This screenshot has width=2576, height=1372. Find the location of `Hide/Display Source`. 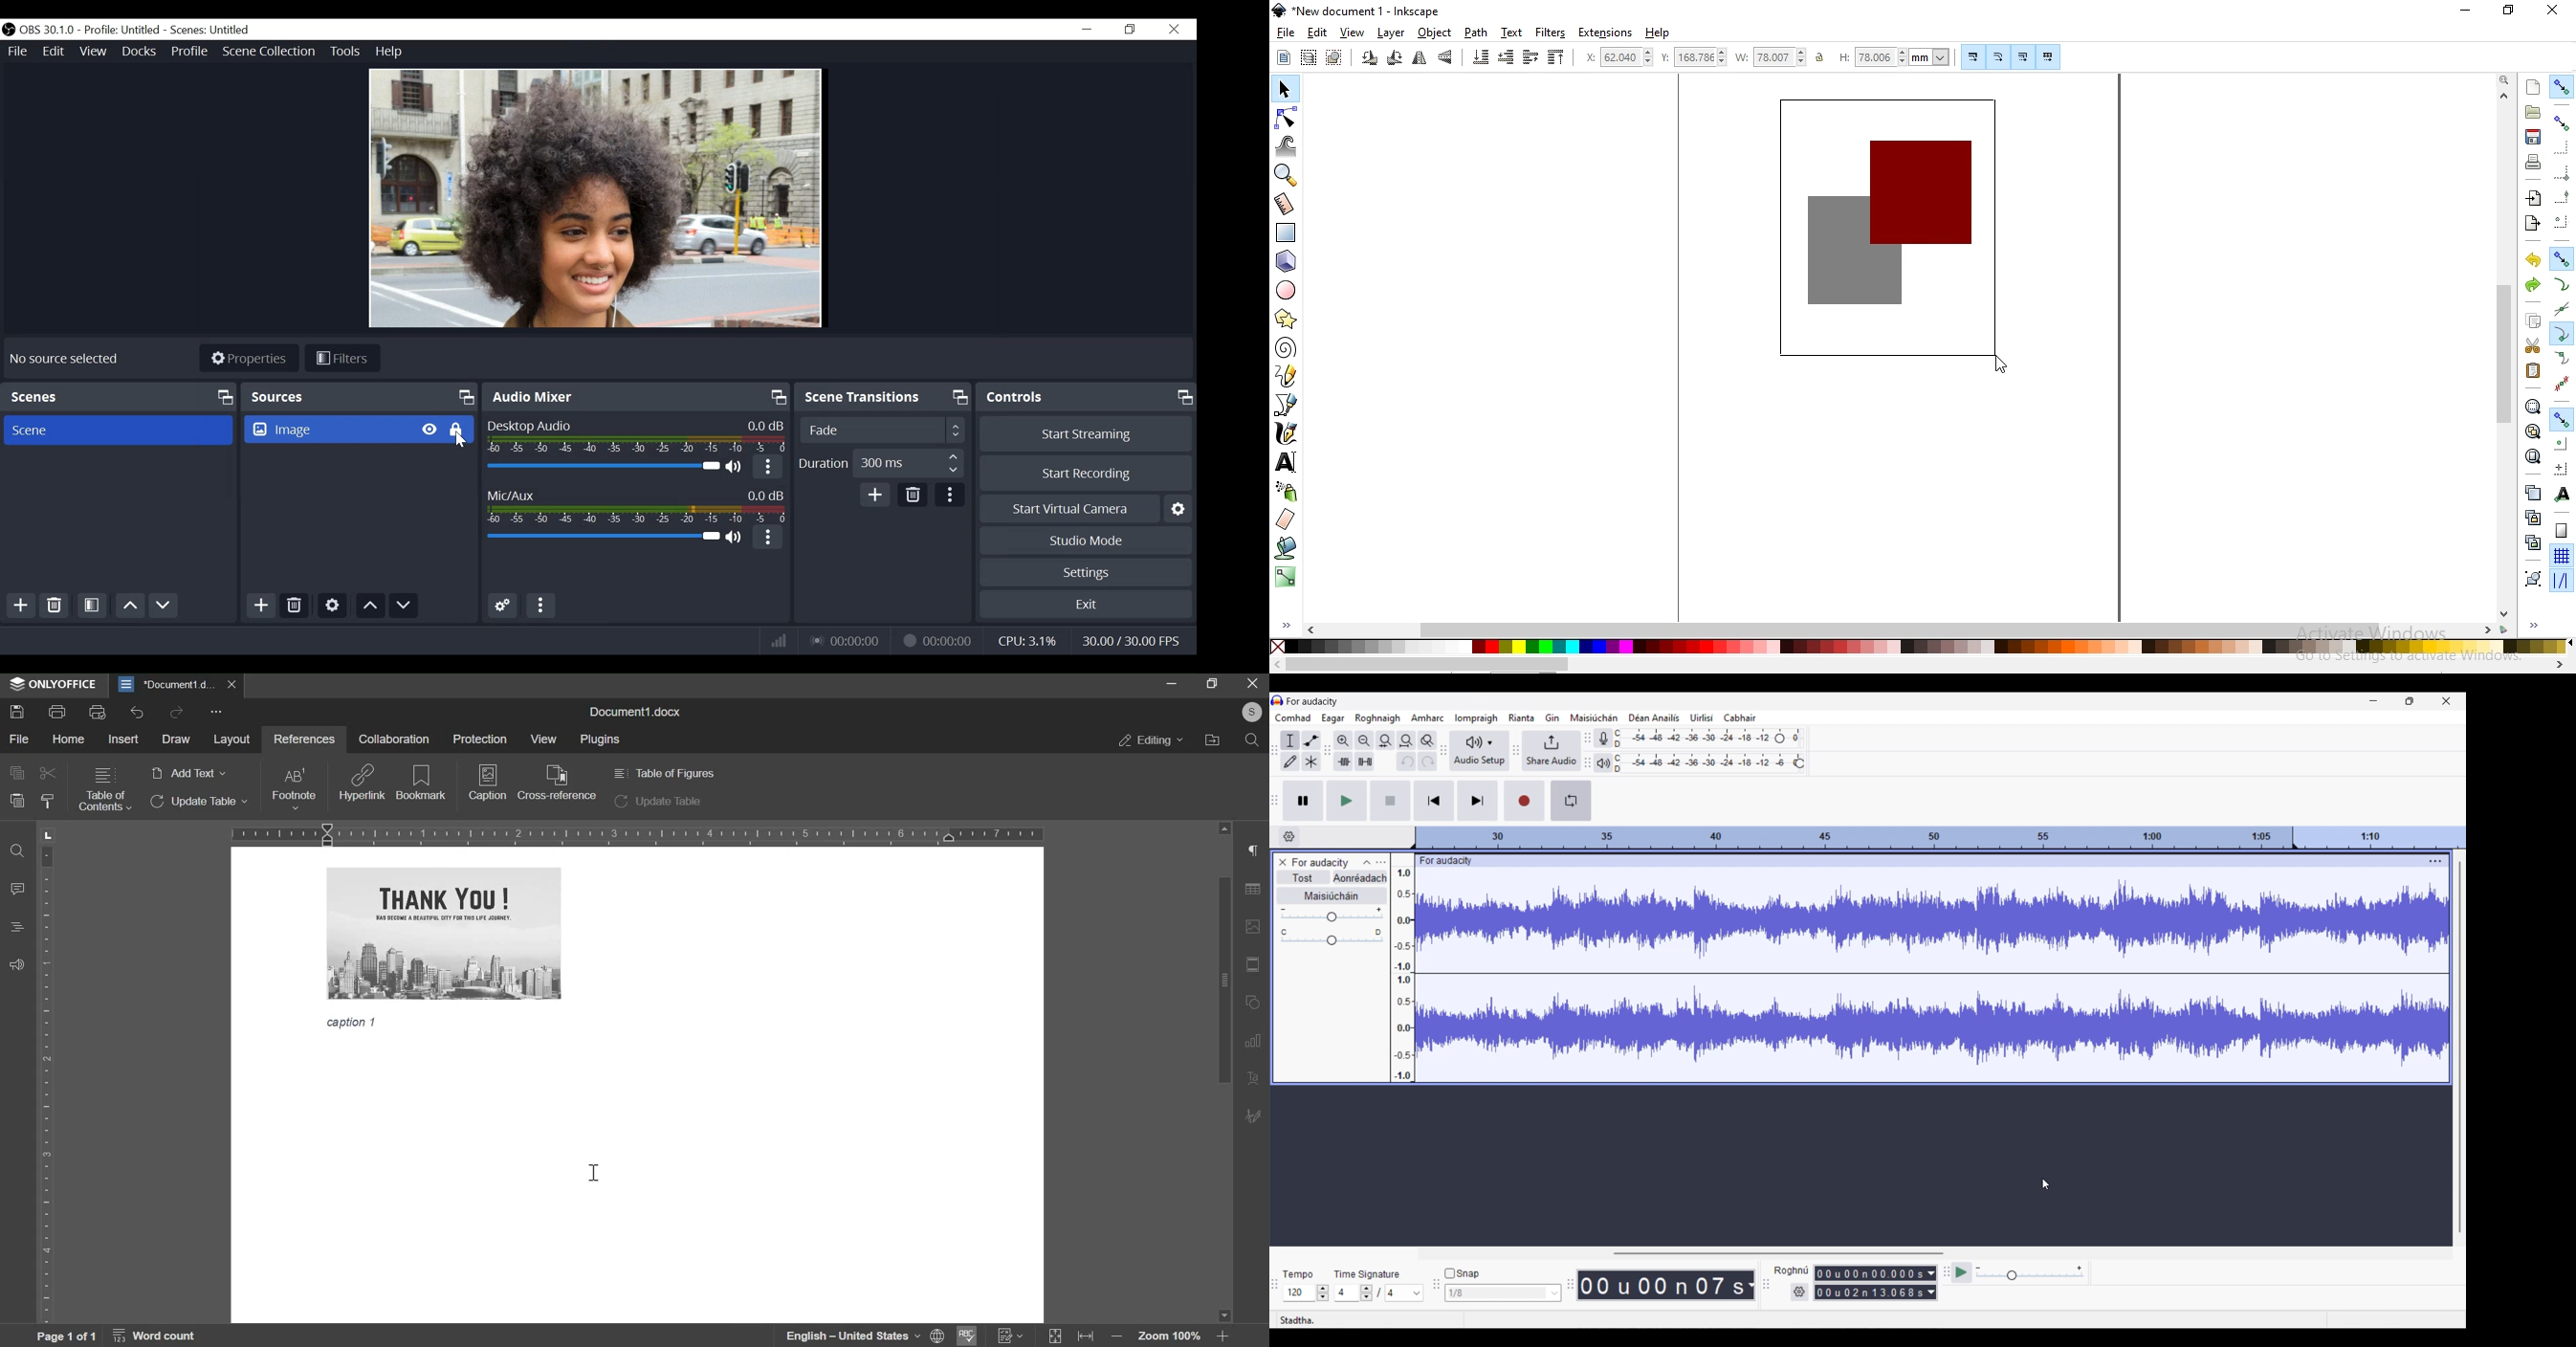

Hide/Display Source is located at coordinates (429, 430).